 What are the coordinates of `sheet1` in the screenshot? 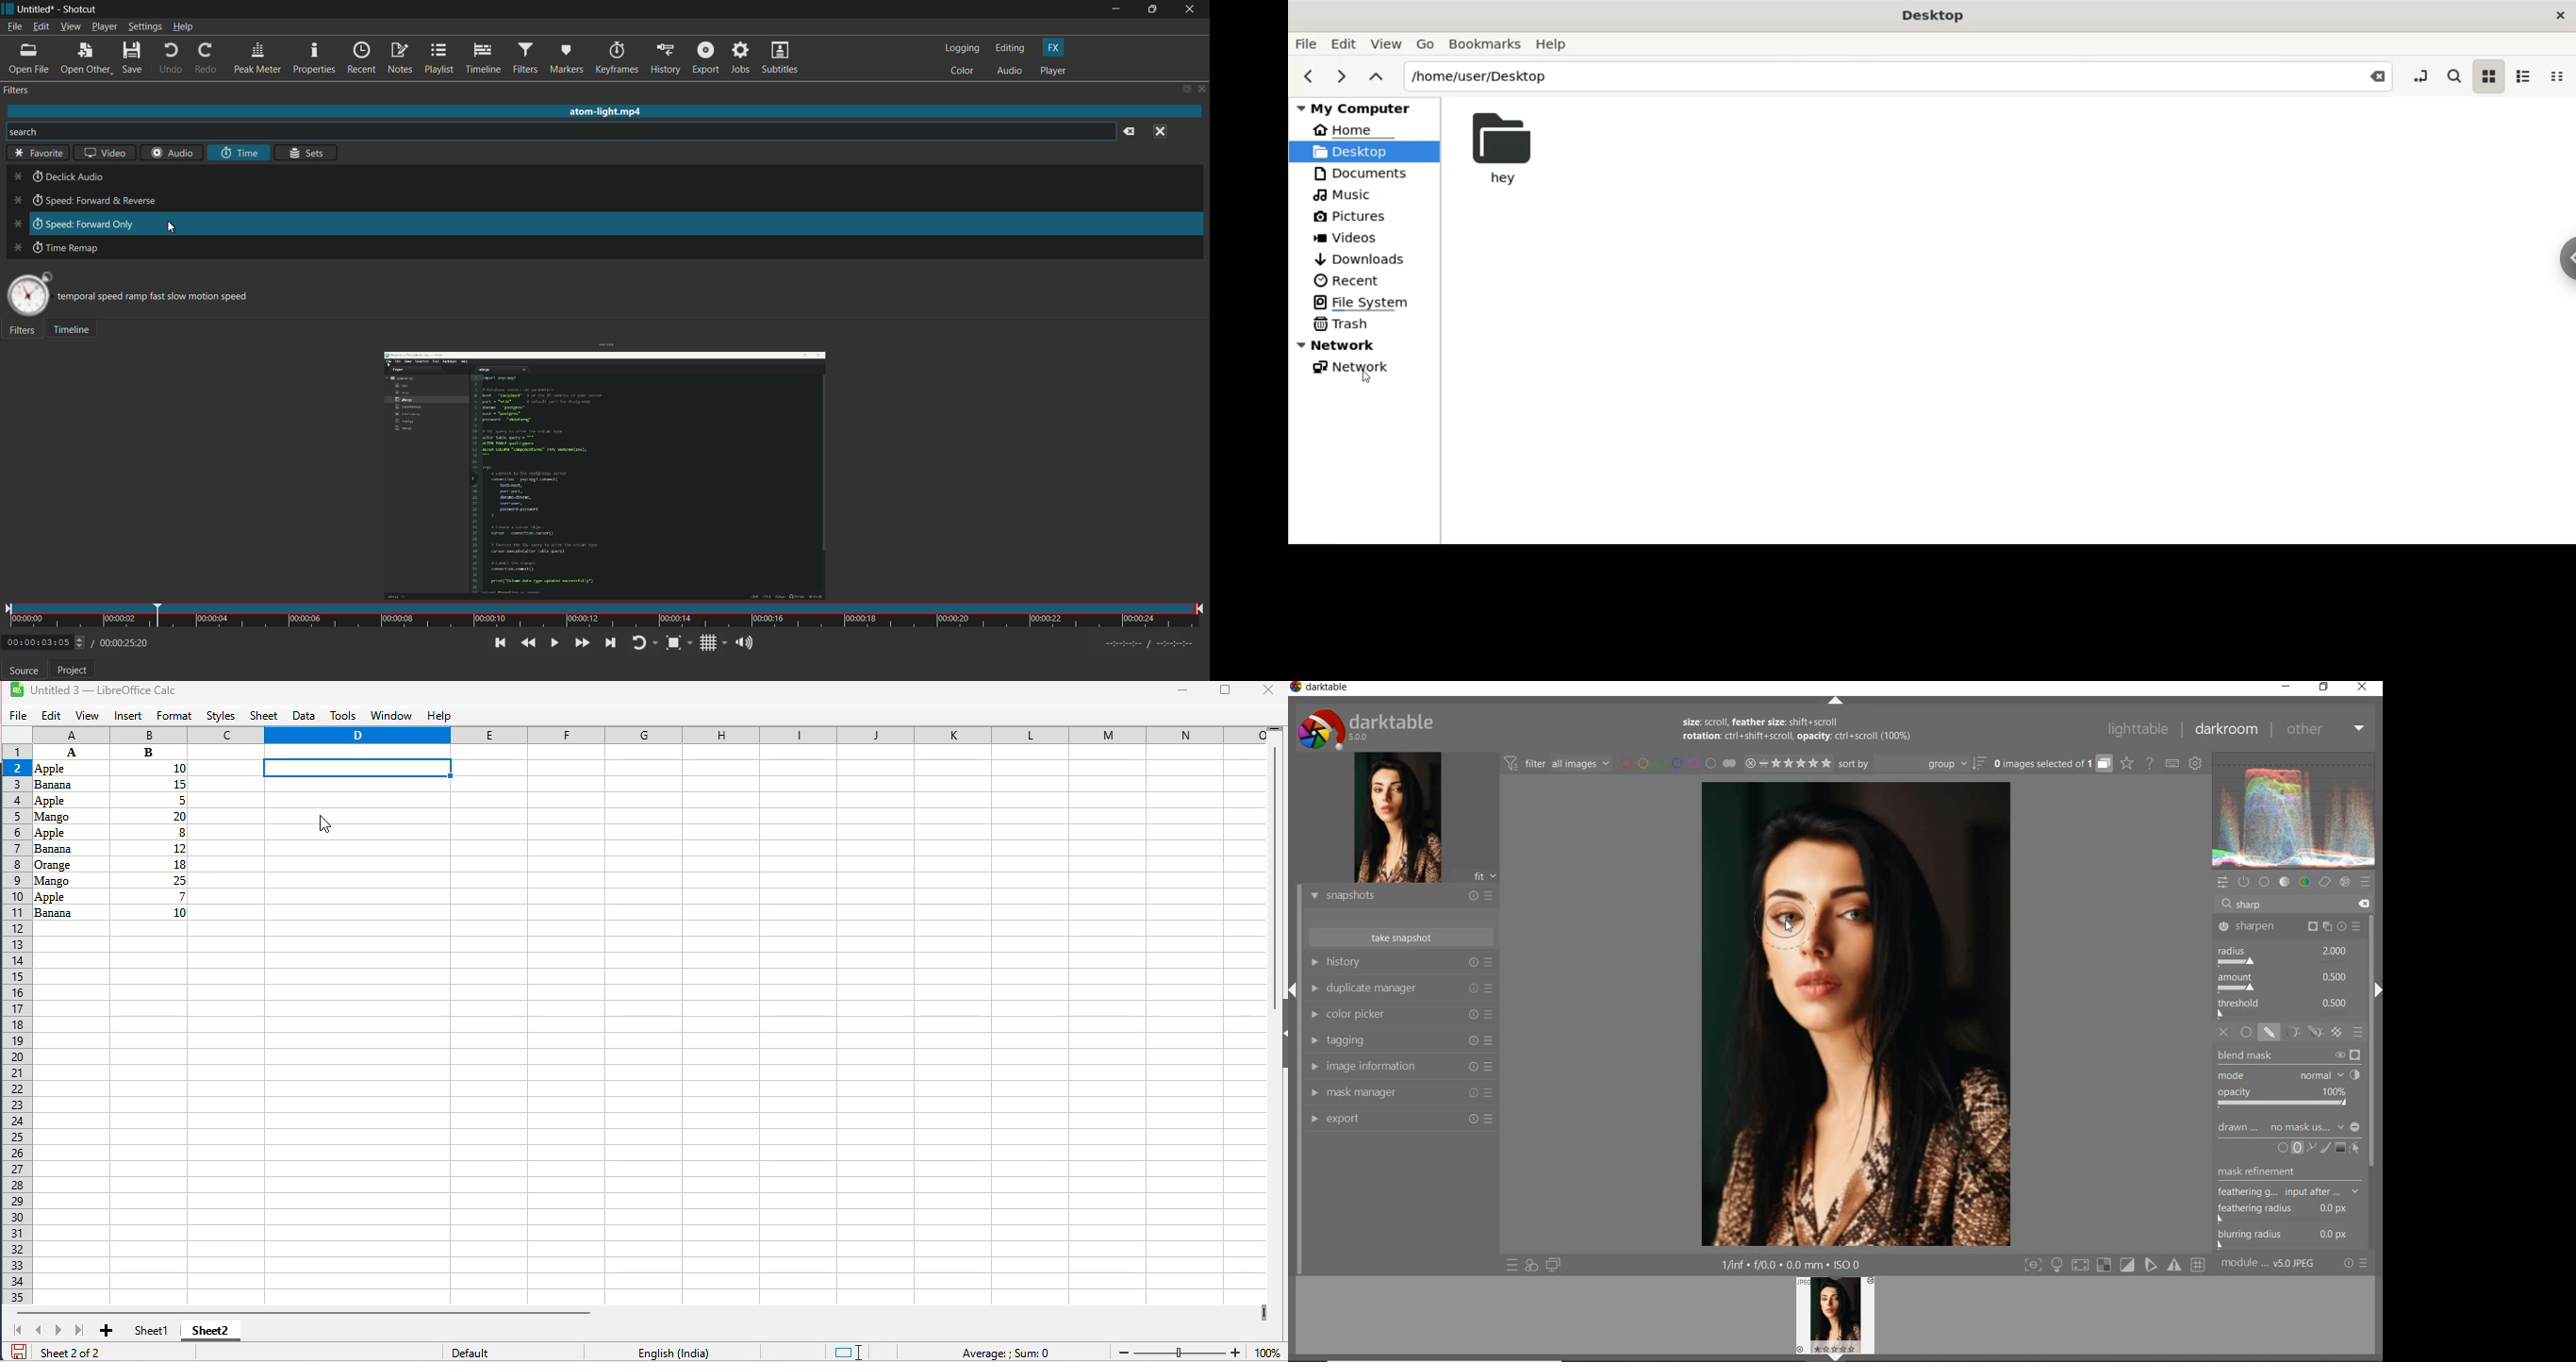 It's located at (152, 1330).